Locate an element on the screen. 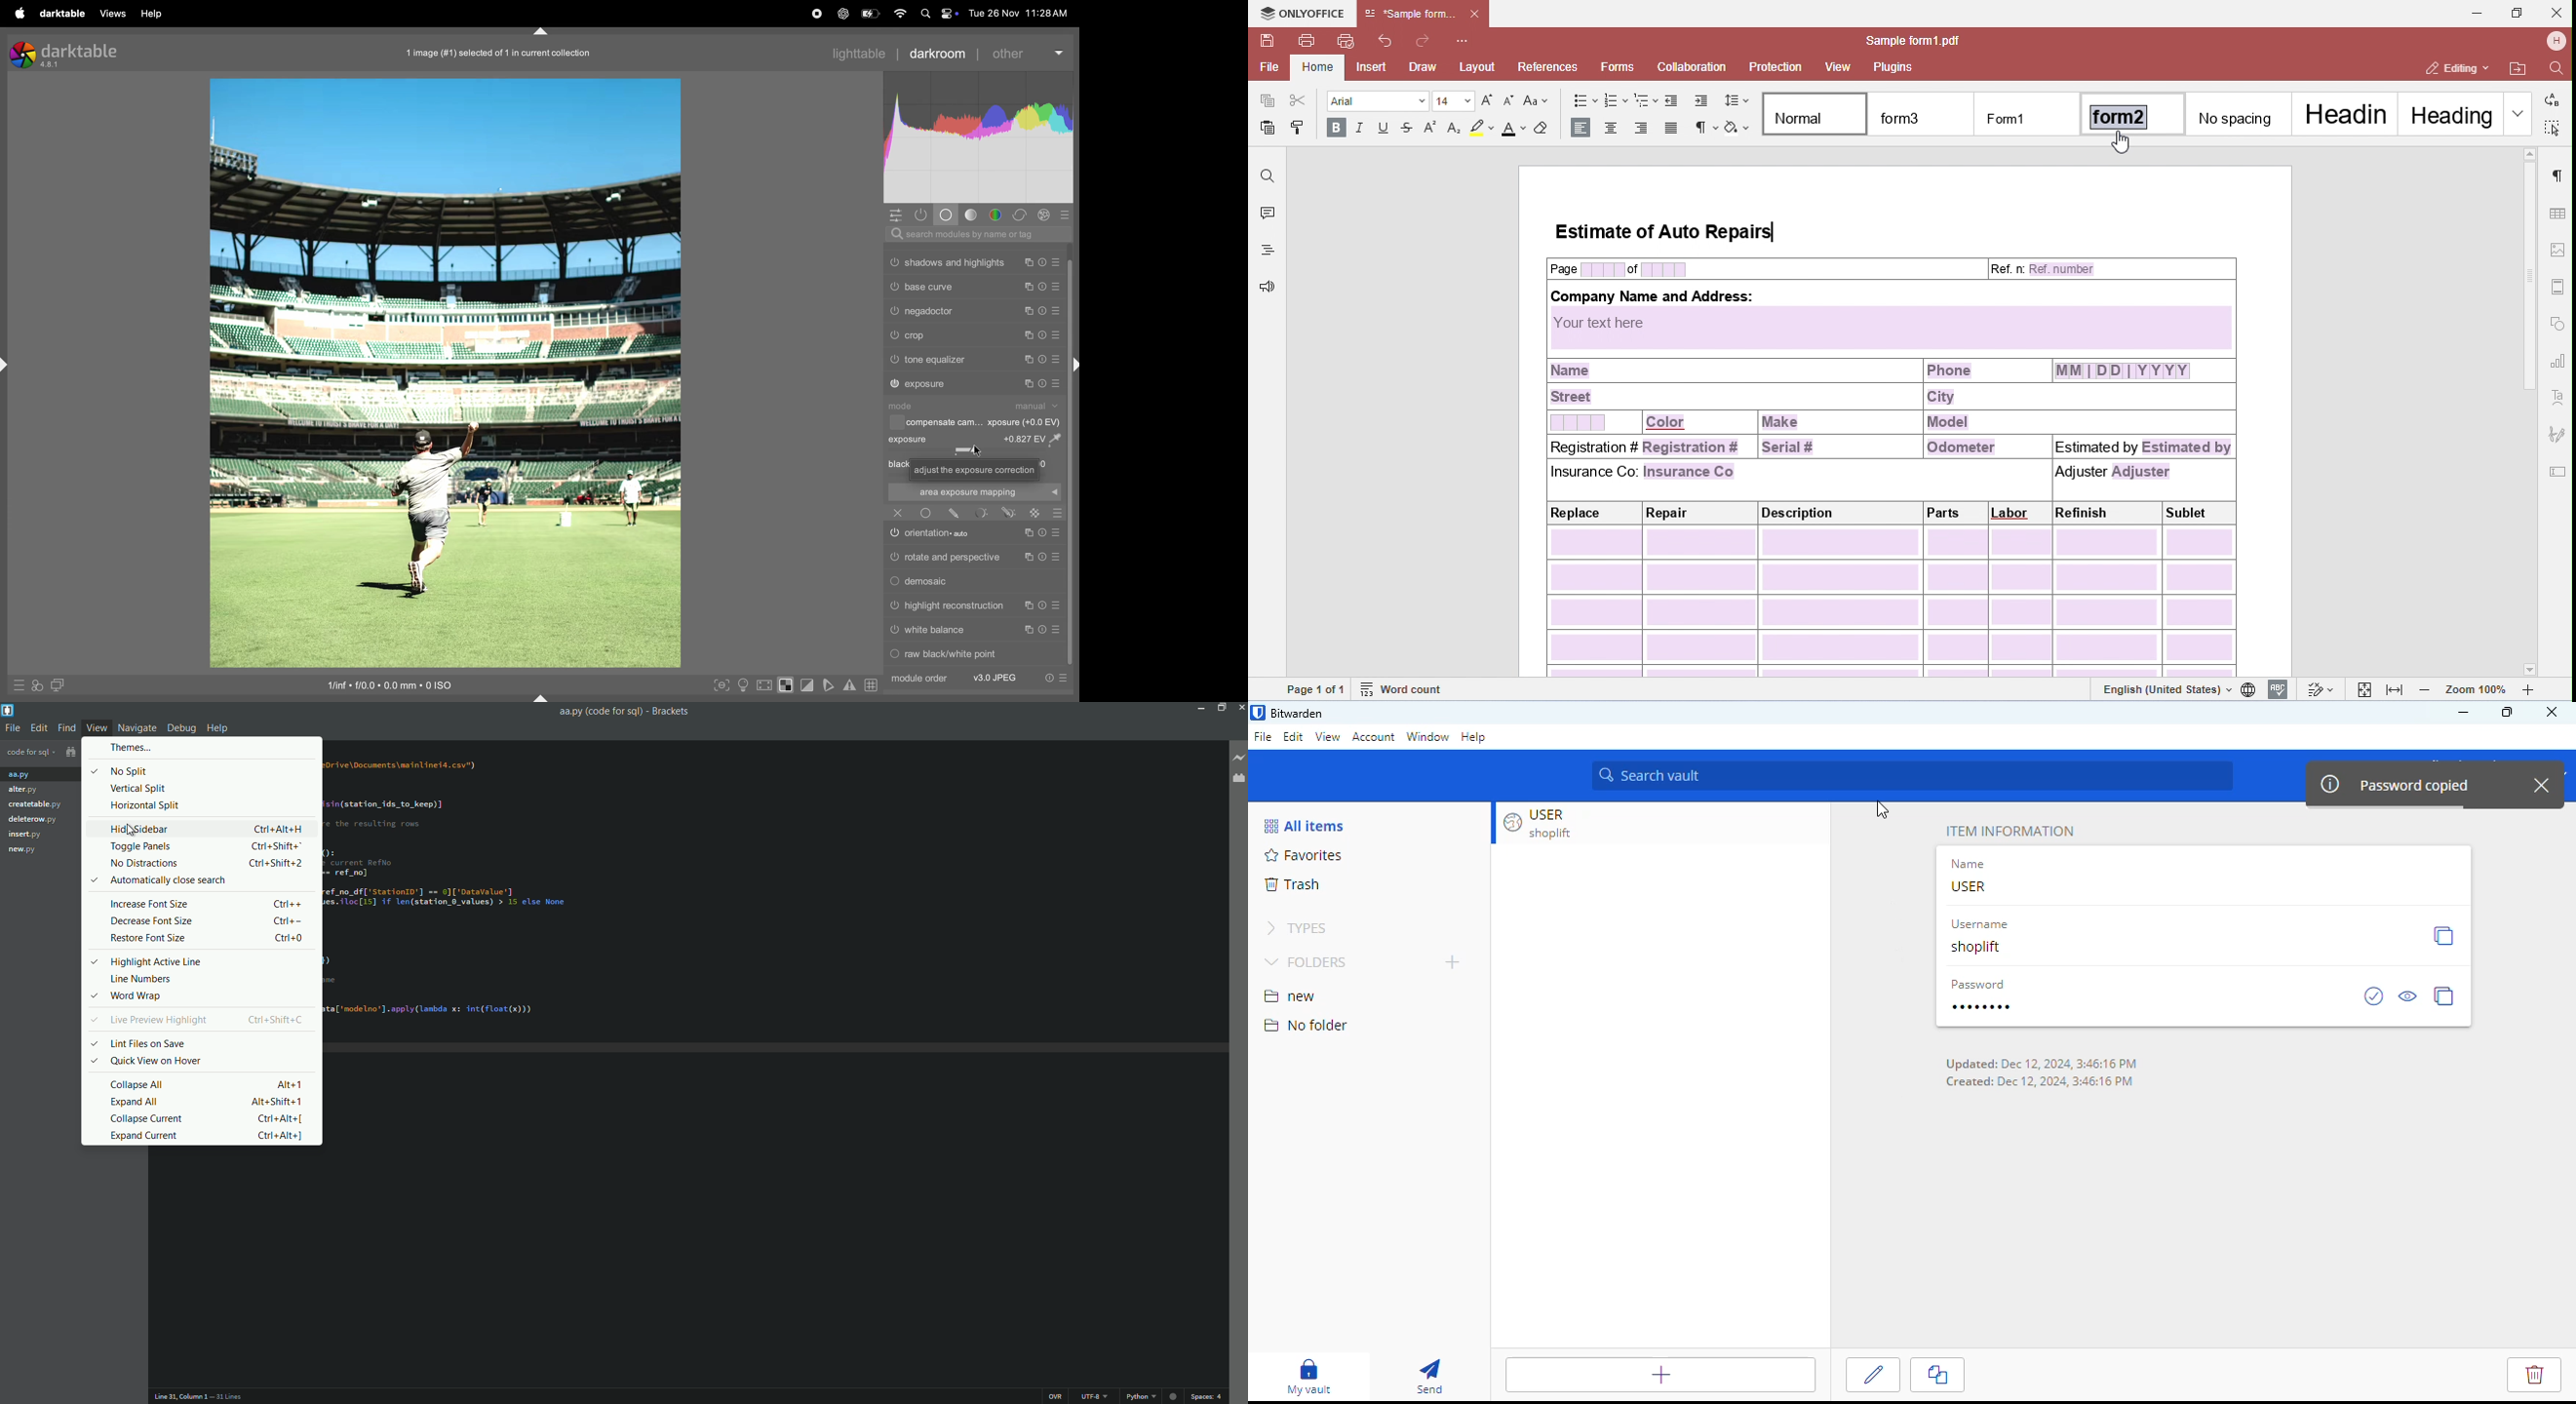  extension manager button is located at coordinates (1240, 779).